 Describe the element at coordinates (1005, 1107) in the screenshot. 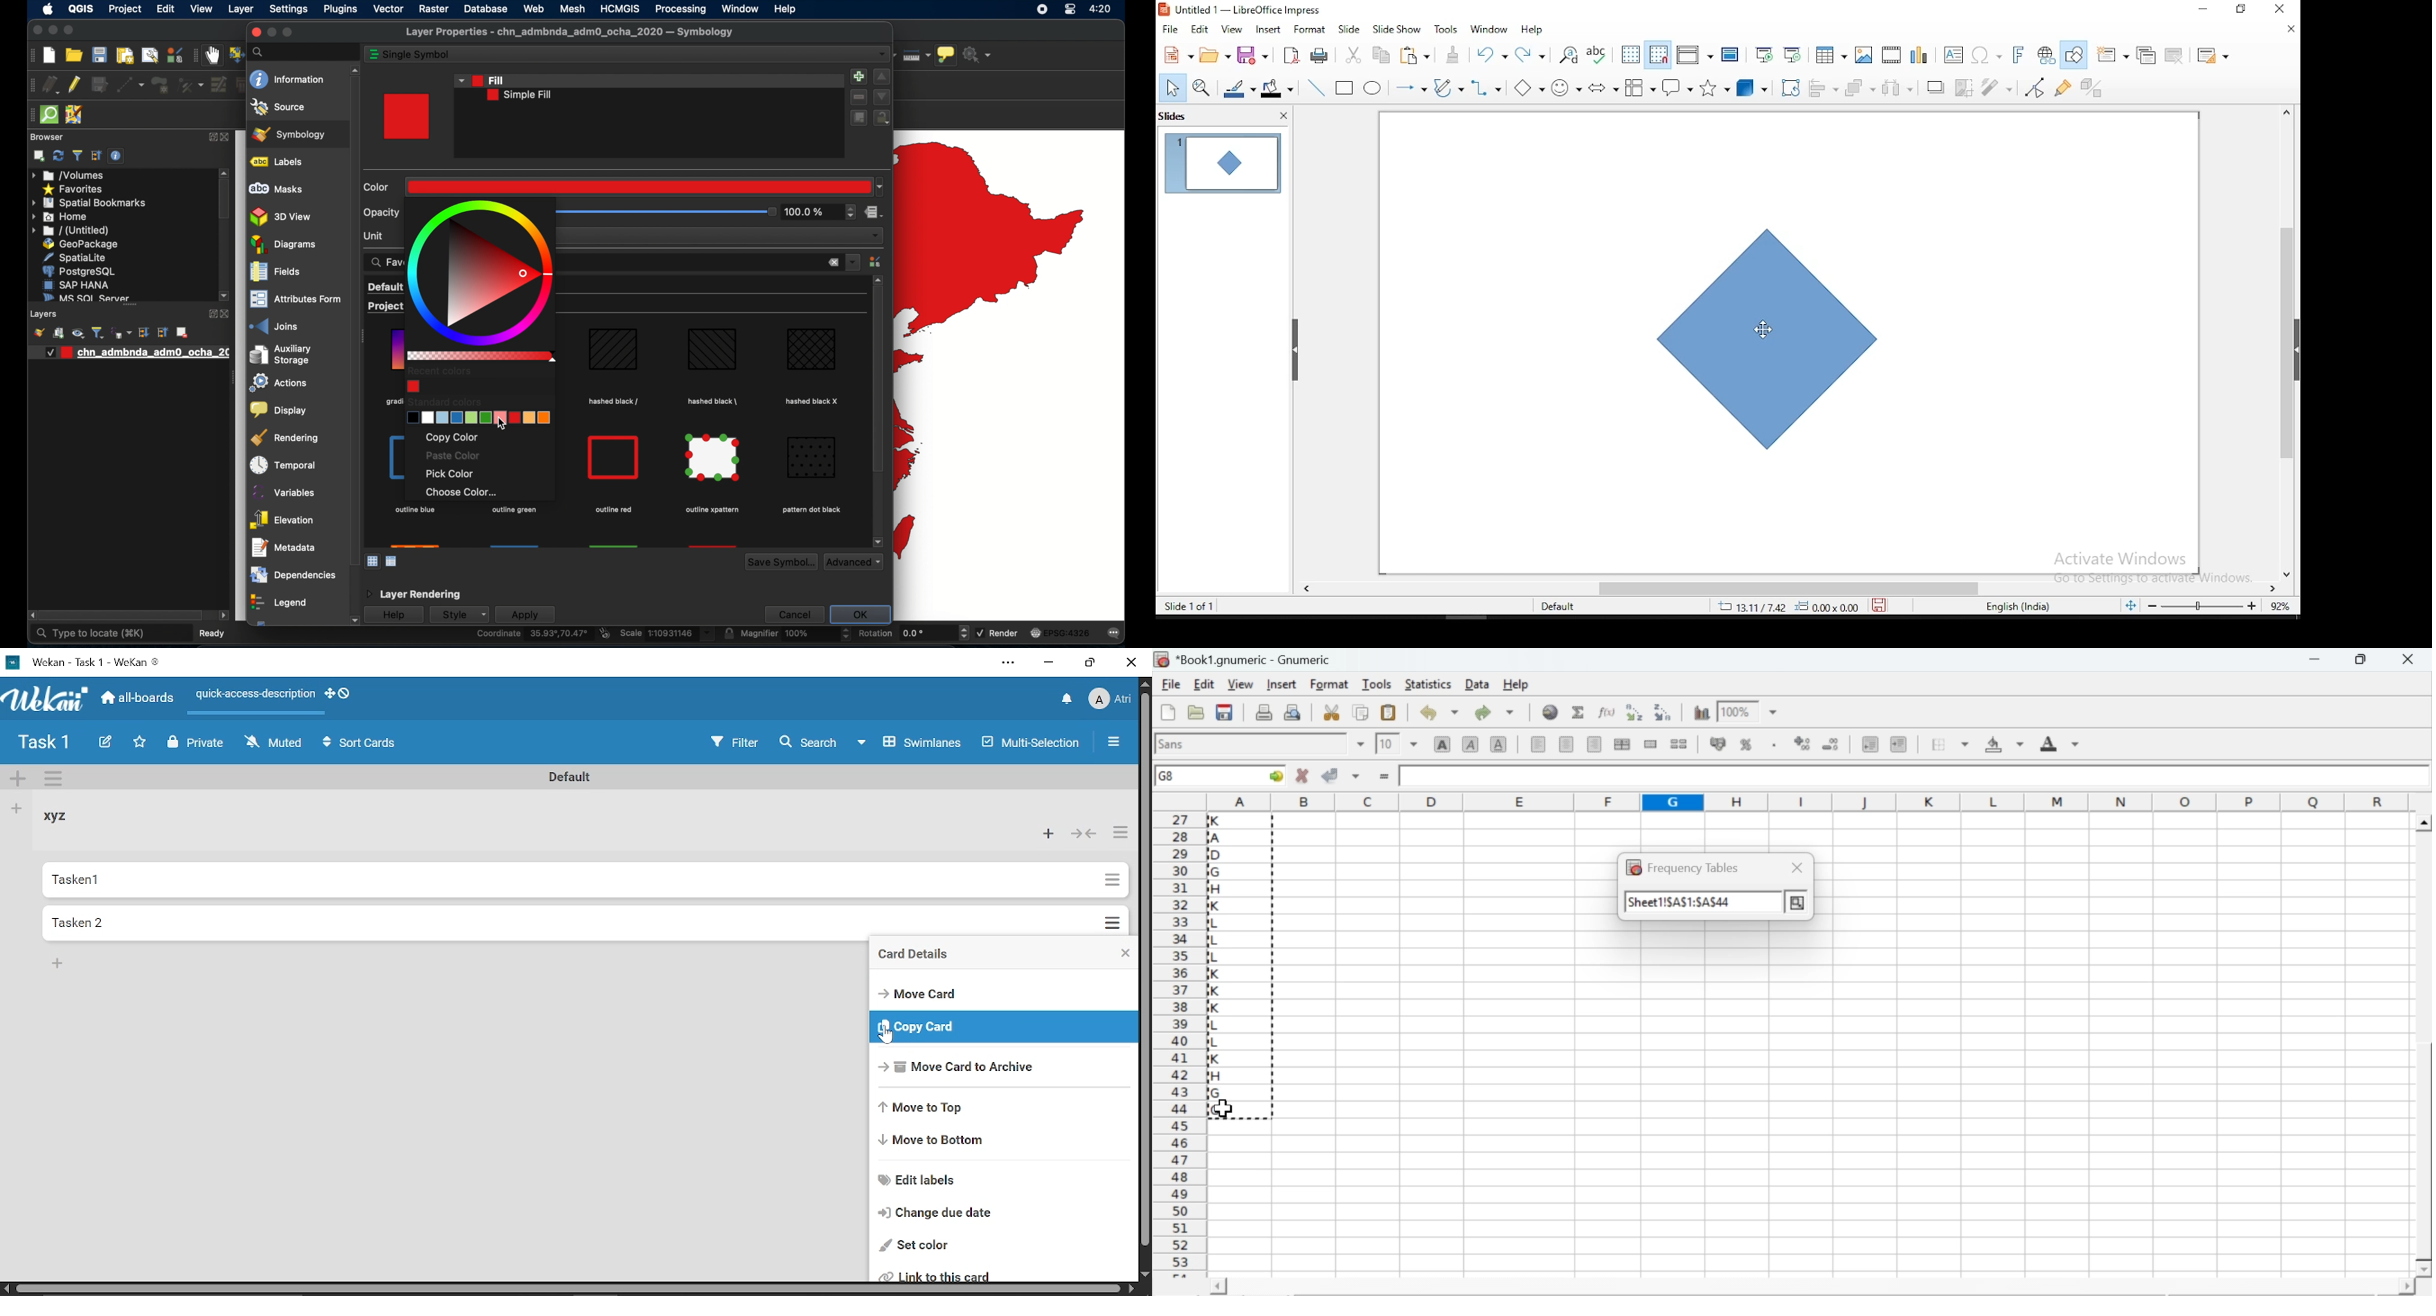

I see `Move to top` at that location.